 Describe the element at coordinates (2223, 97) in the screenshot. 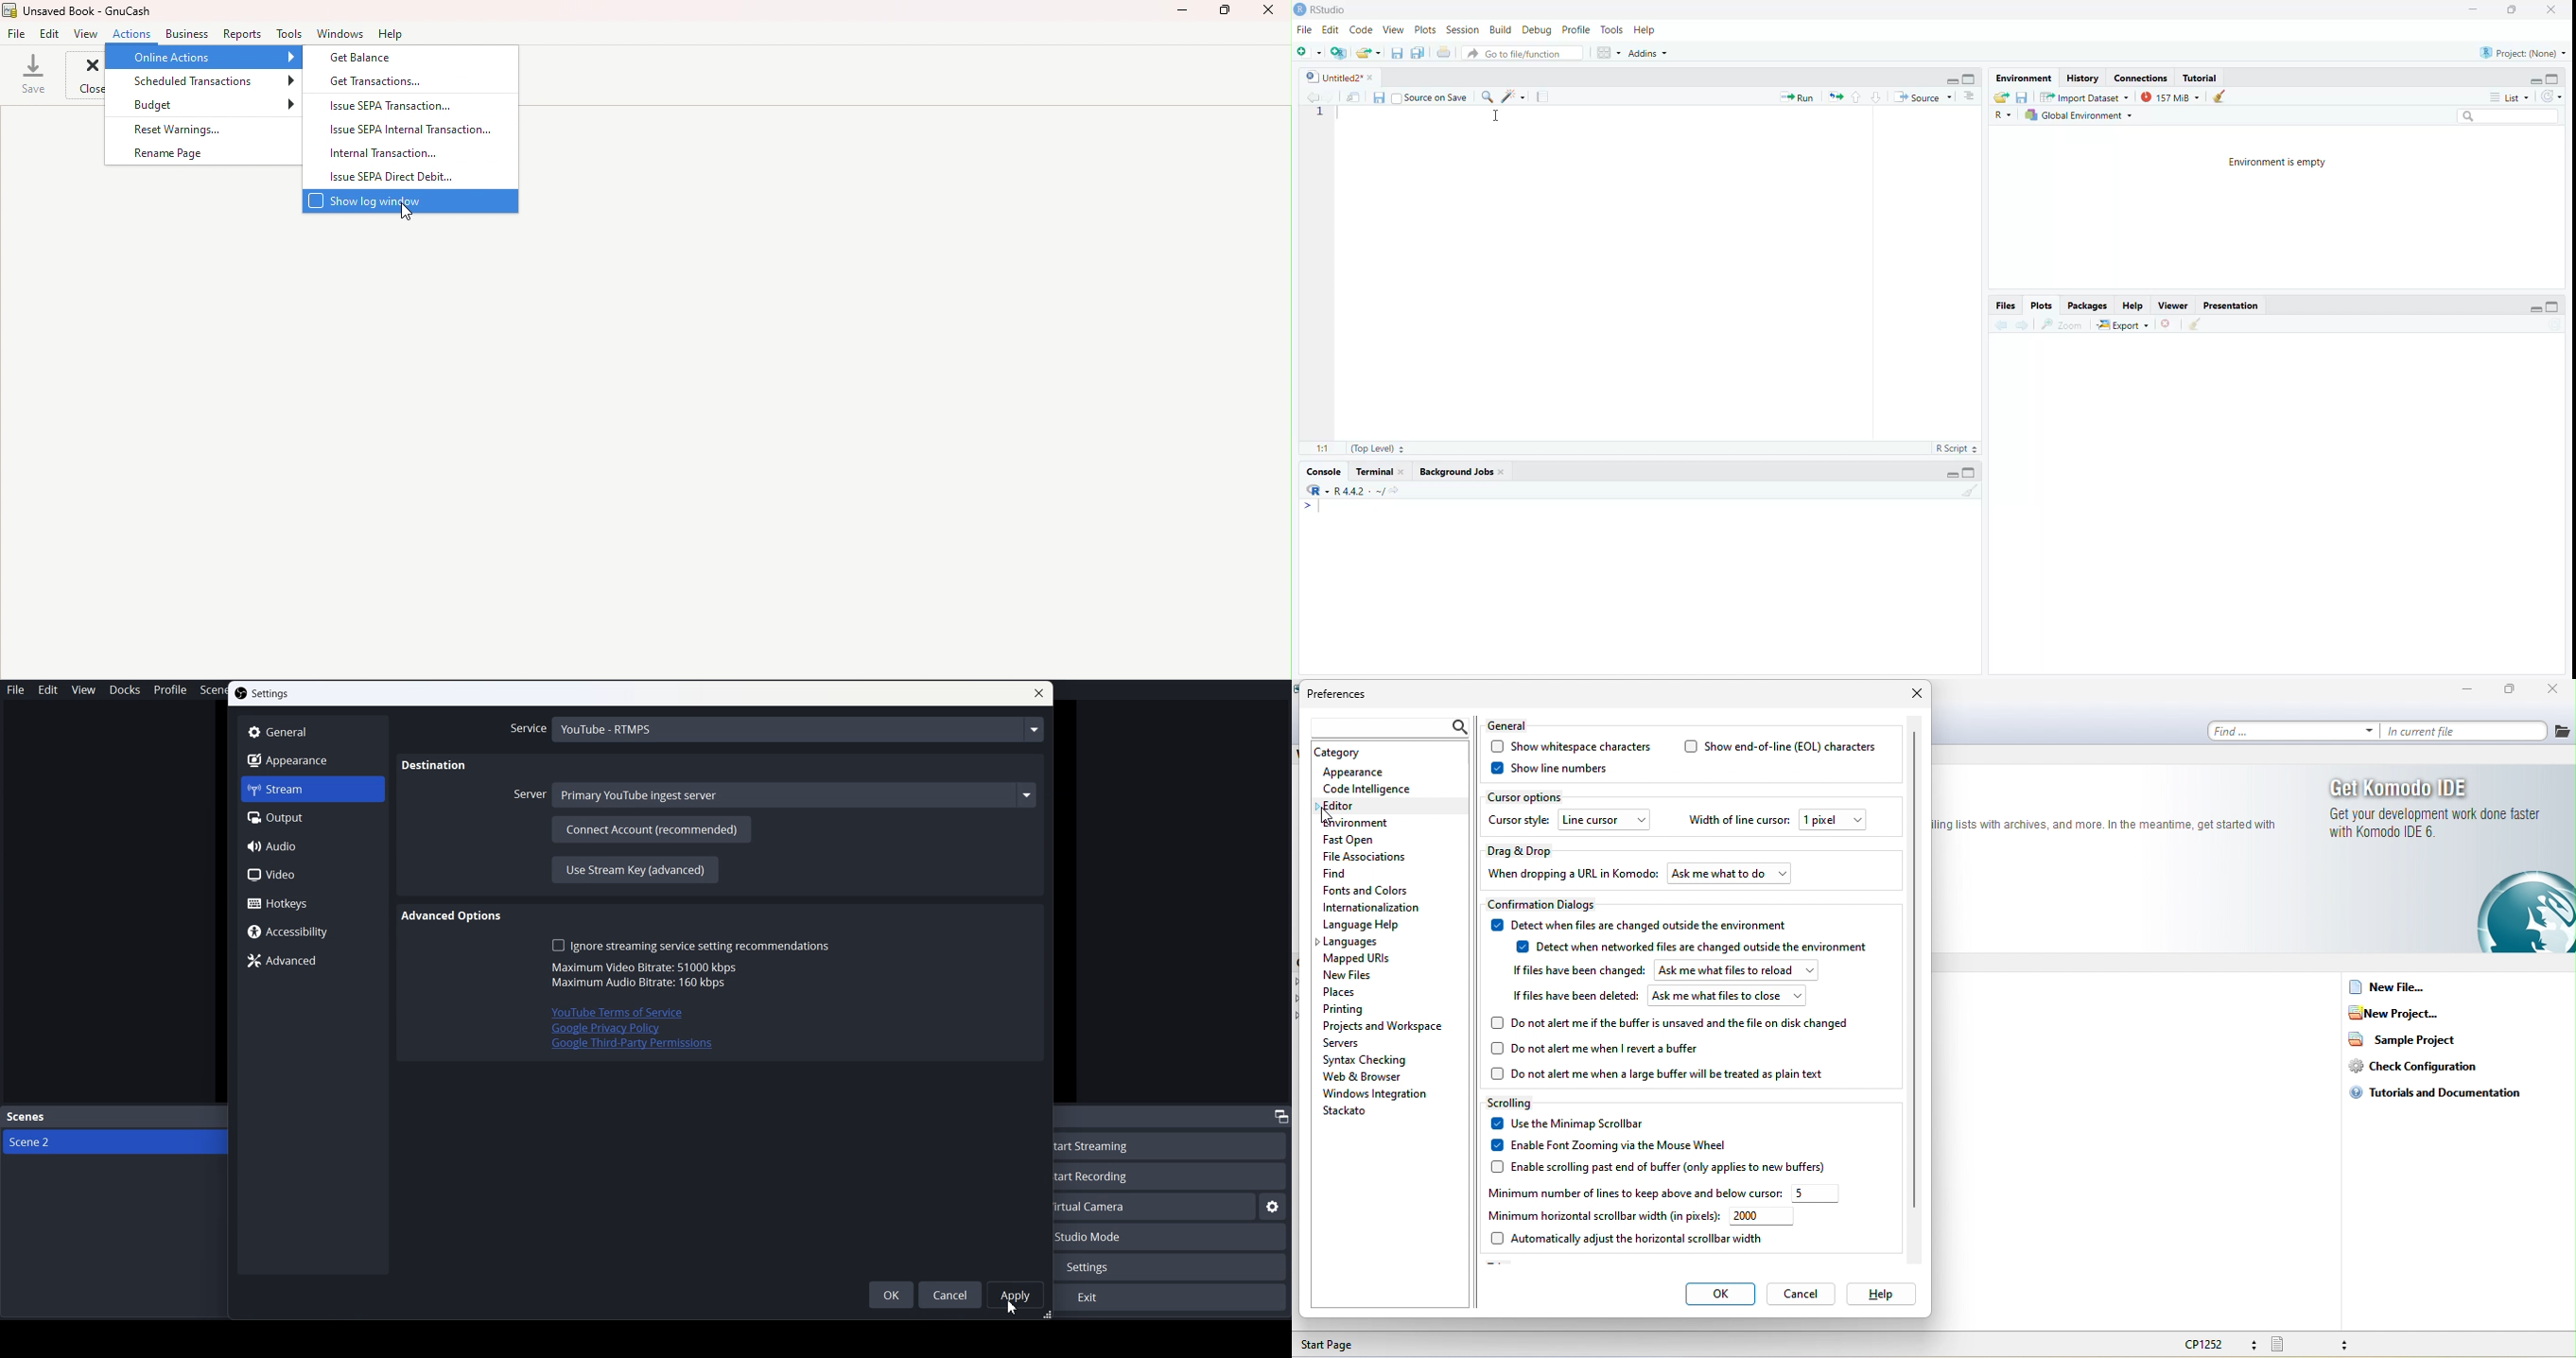

I see `clear objects from the workspace` at that location.